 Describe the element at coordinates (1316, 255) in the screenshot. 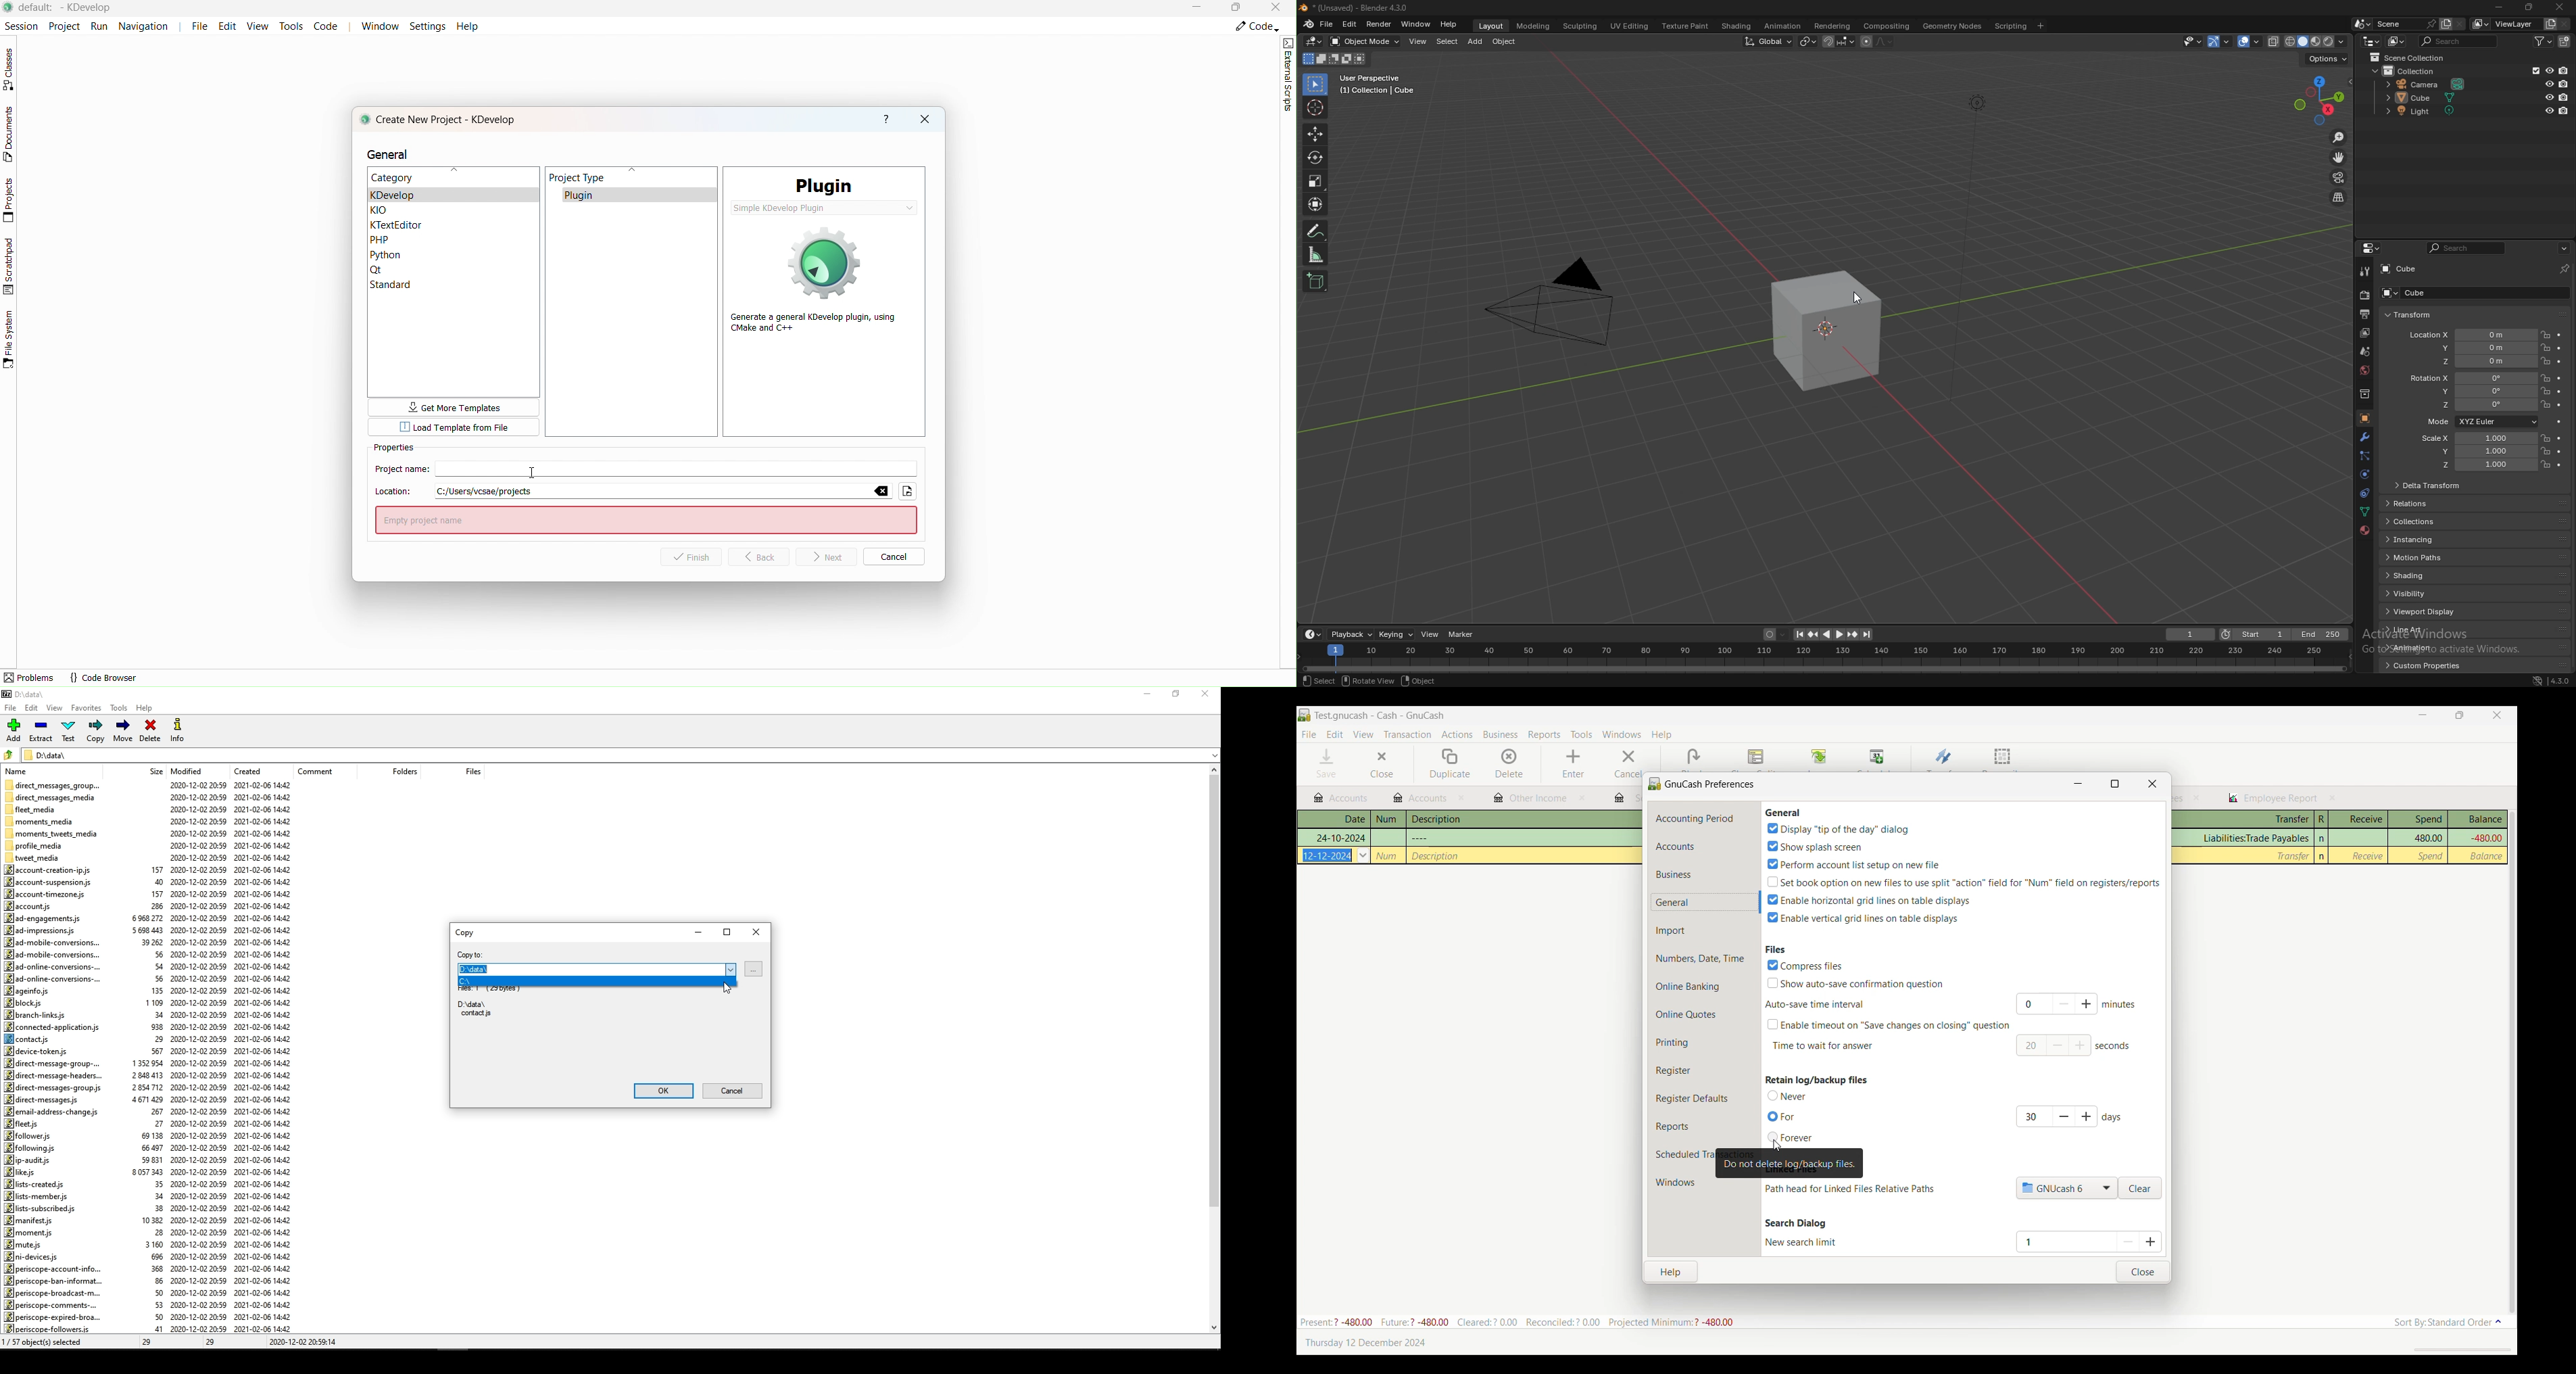

I see `measure` at that location.